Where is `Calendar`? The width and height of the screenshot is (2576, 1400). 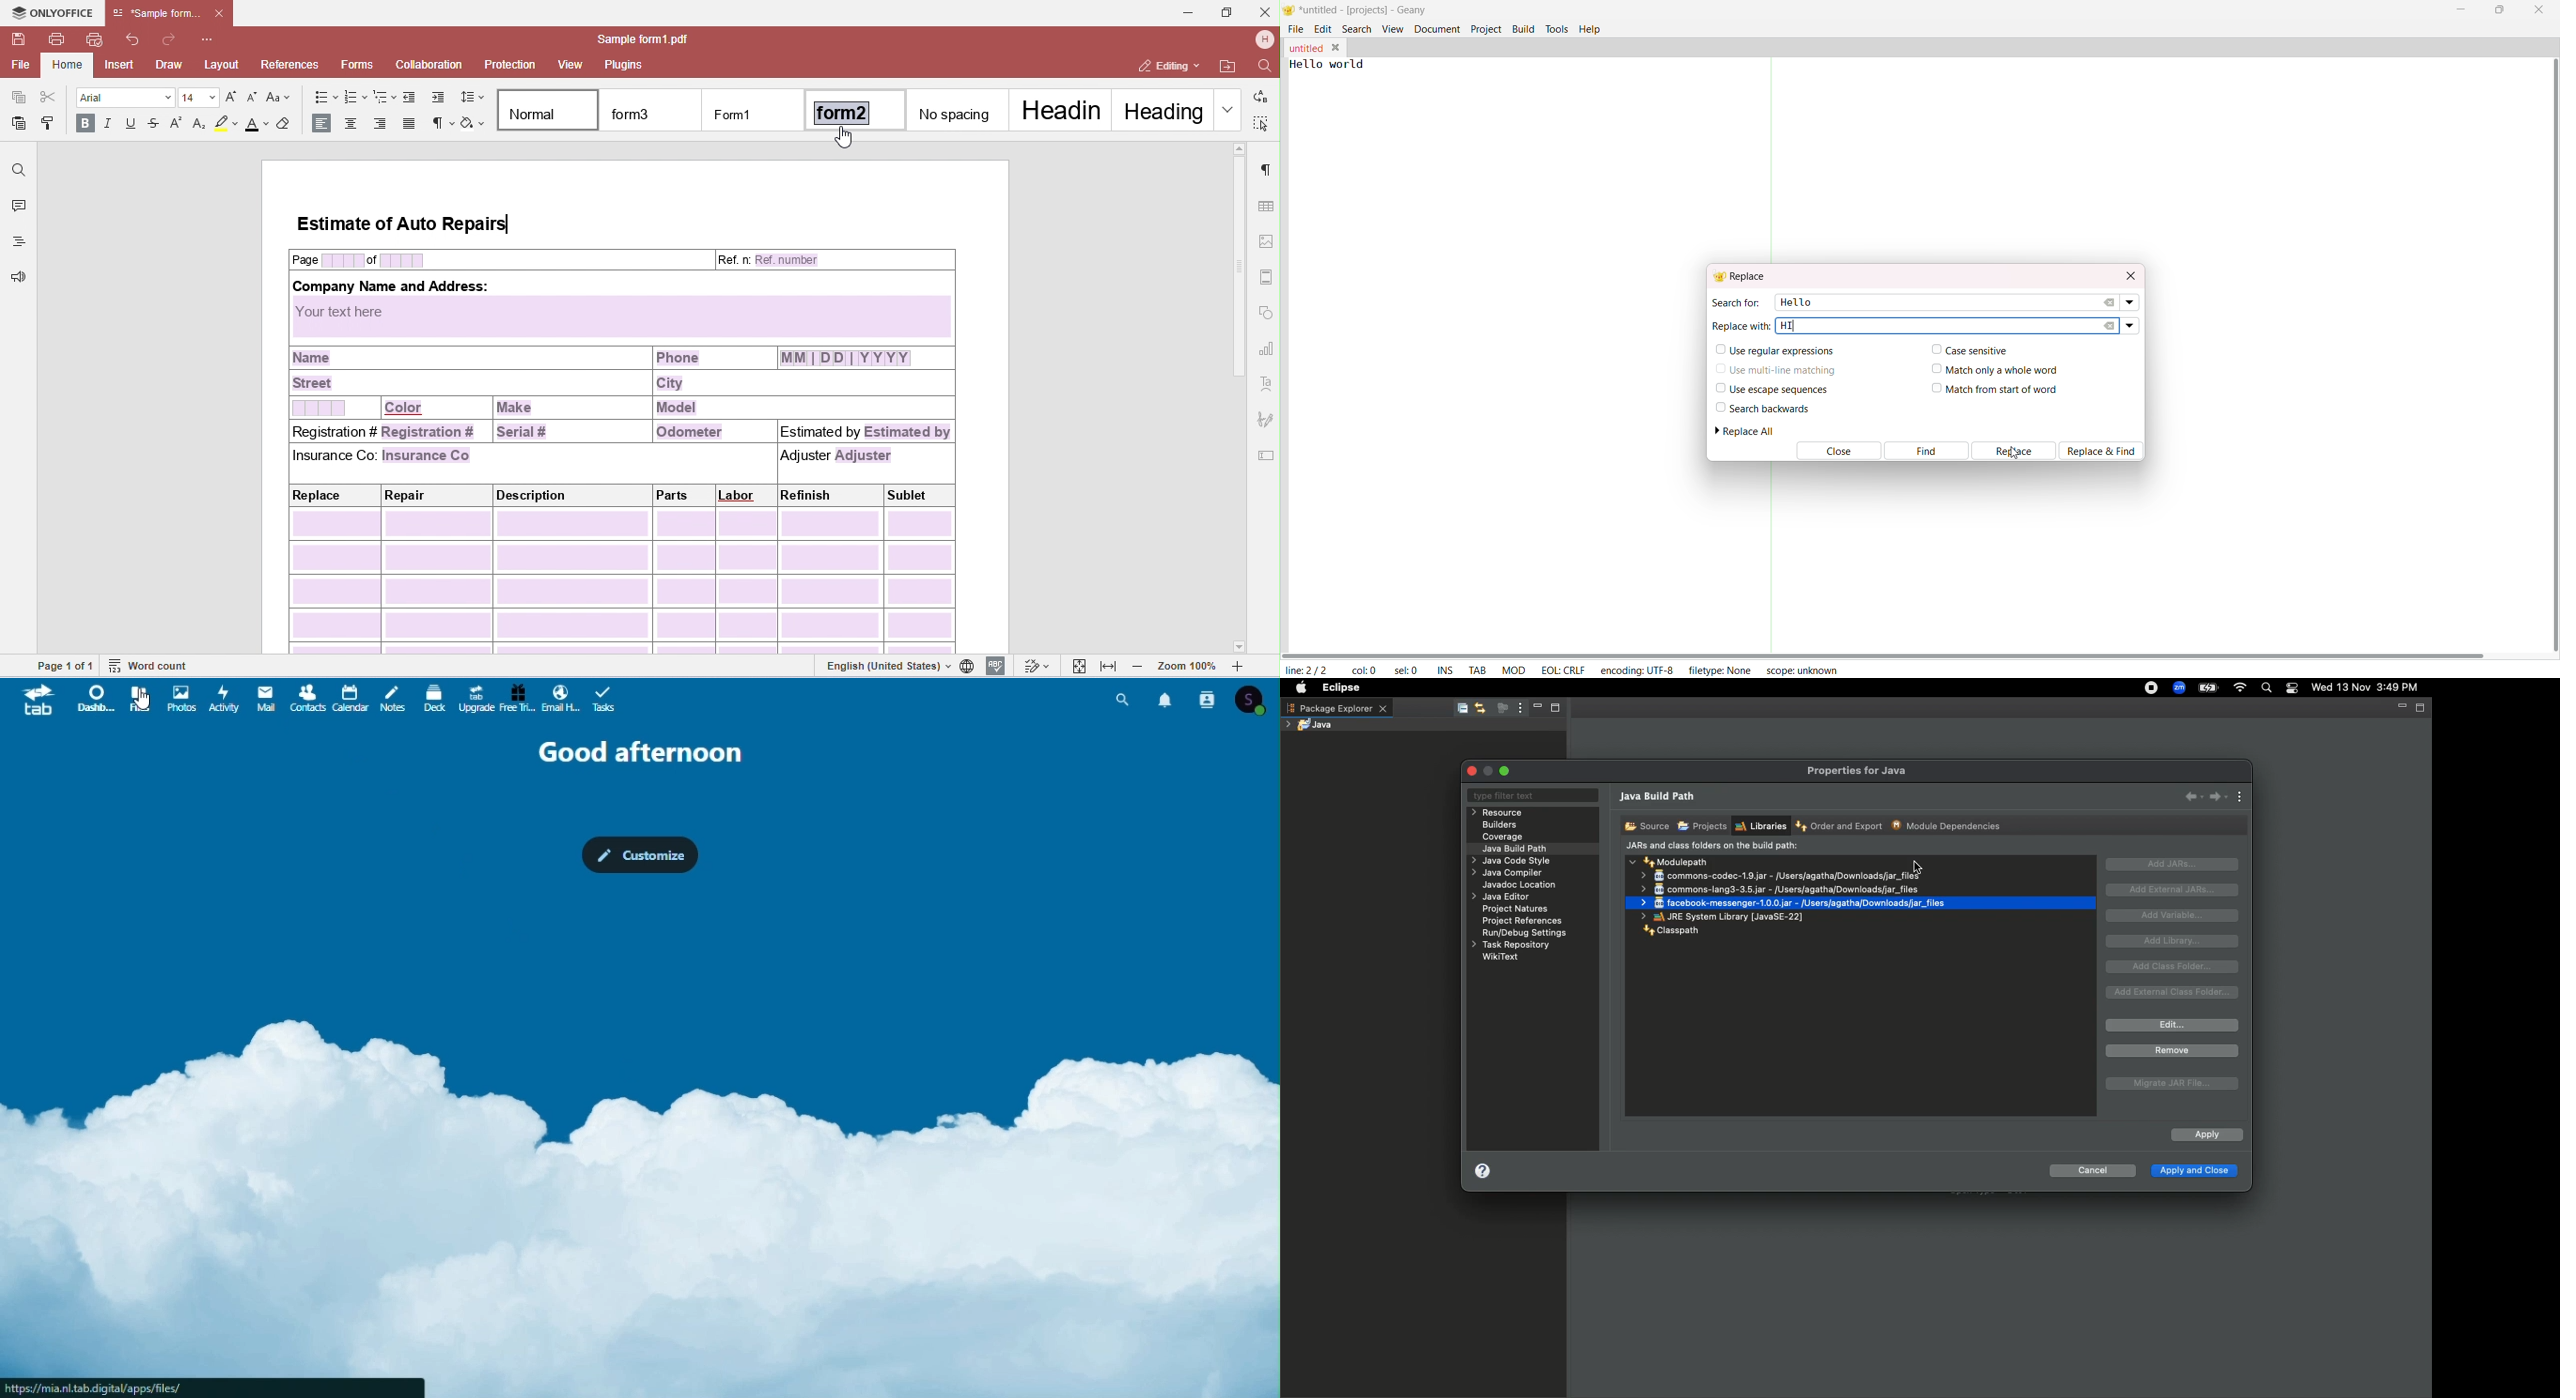
Calendar is located at coordinates (350, 700).